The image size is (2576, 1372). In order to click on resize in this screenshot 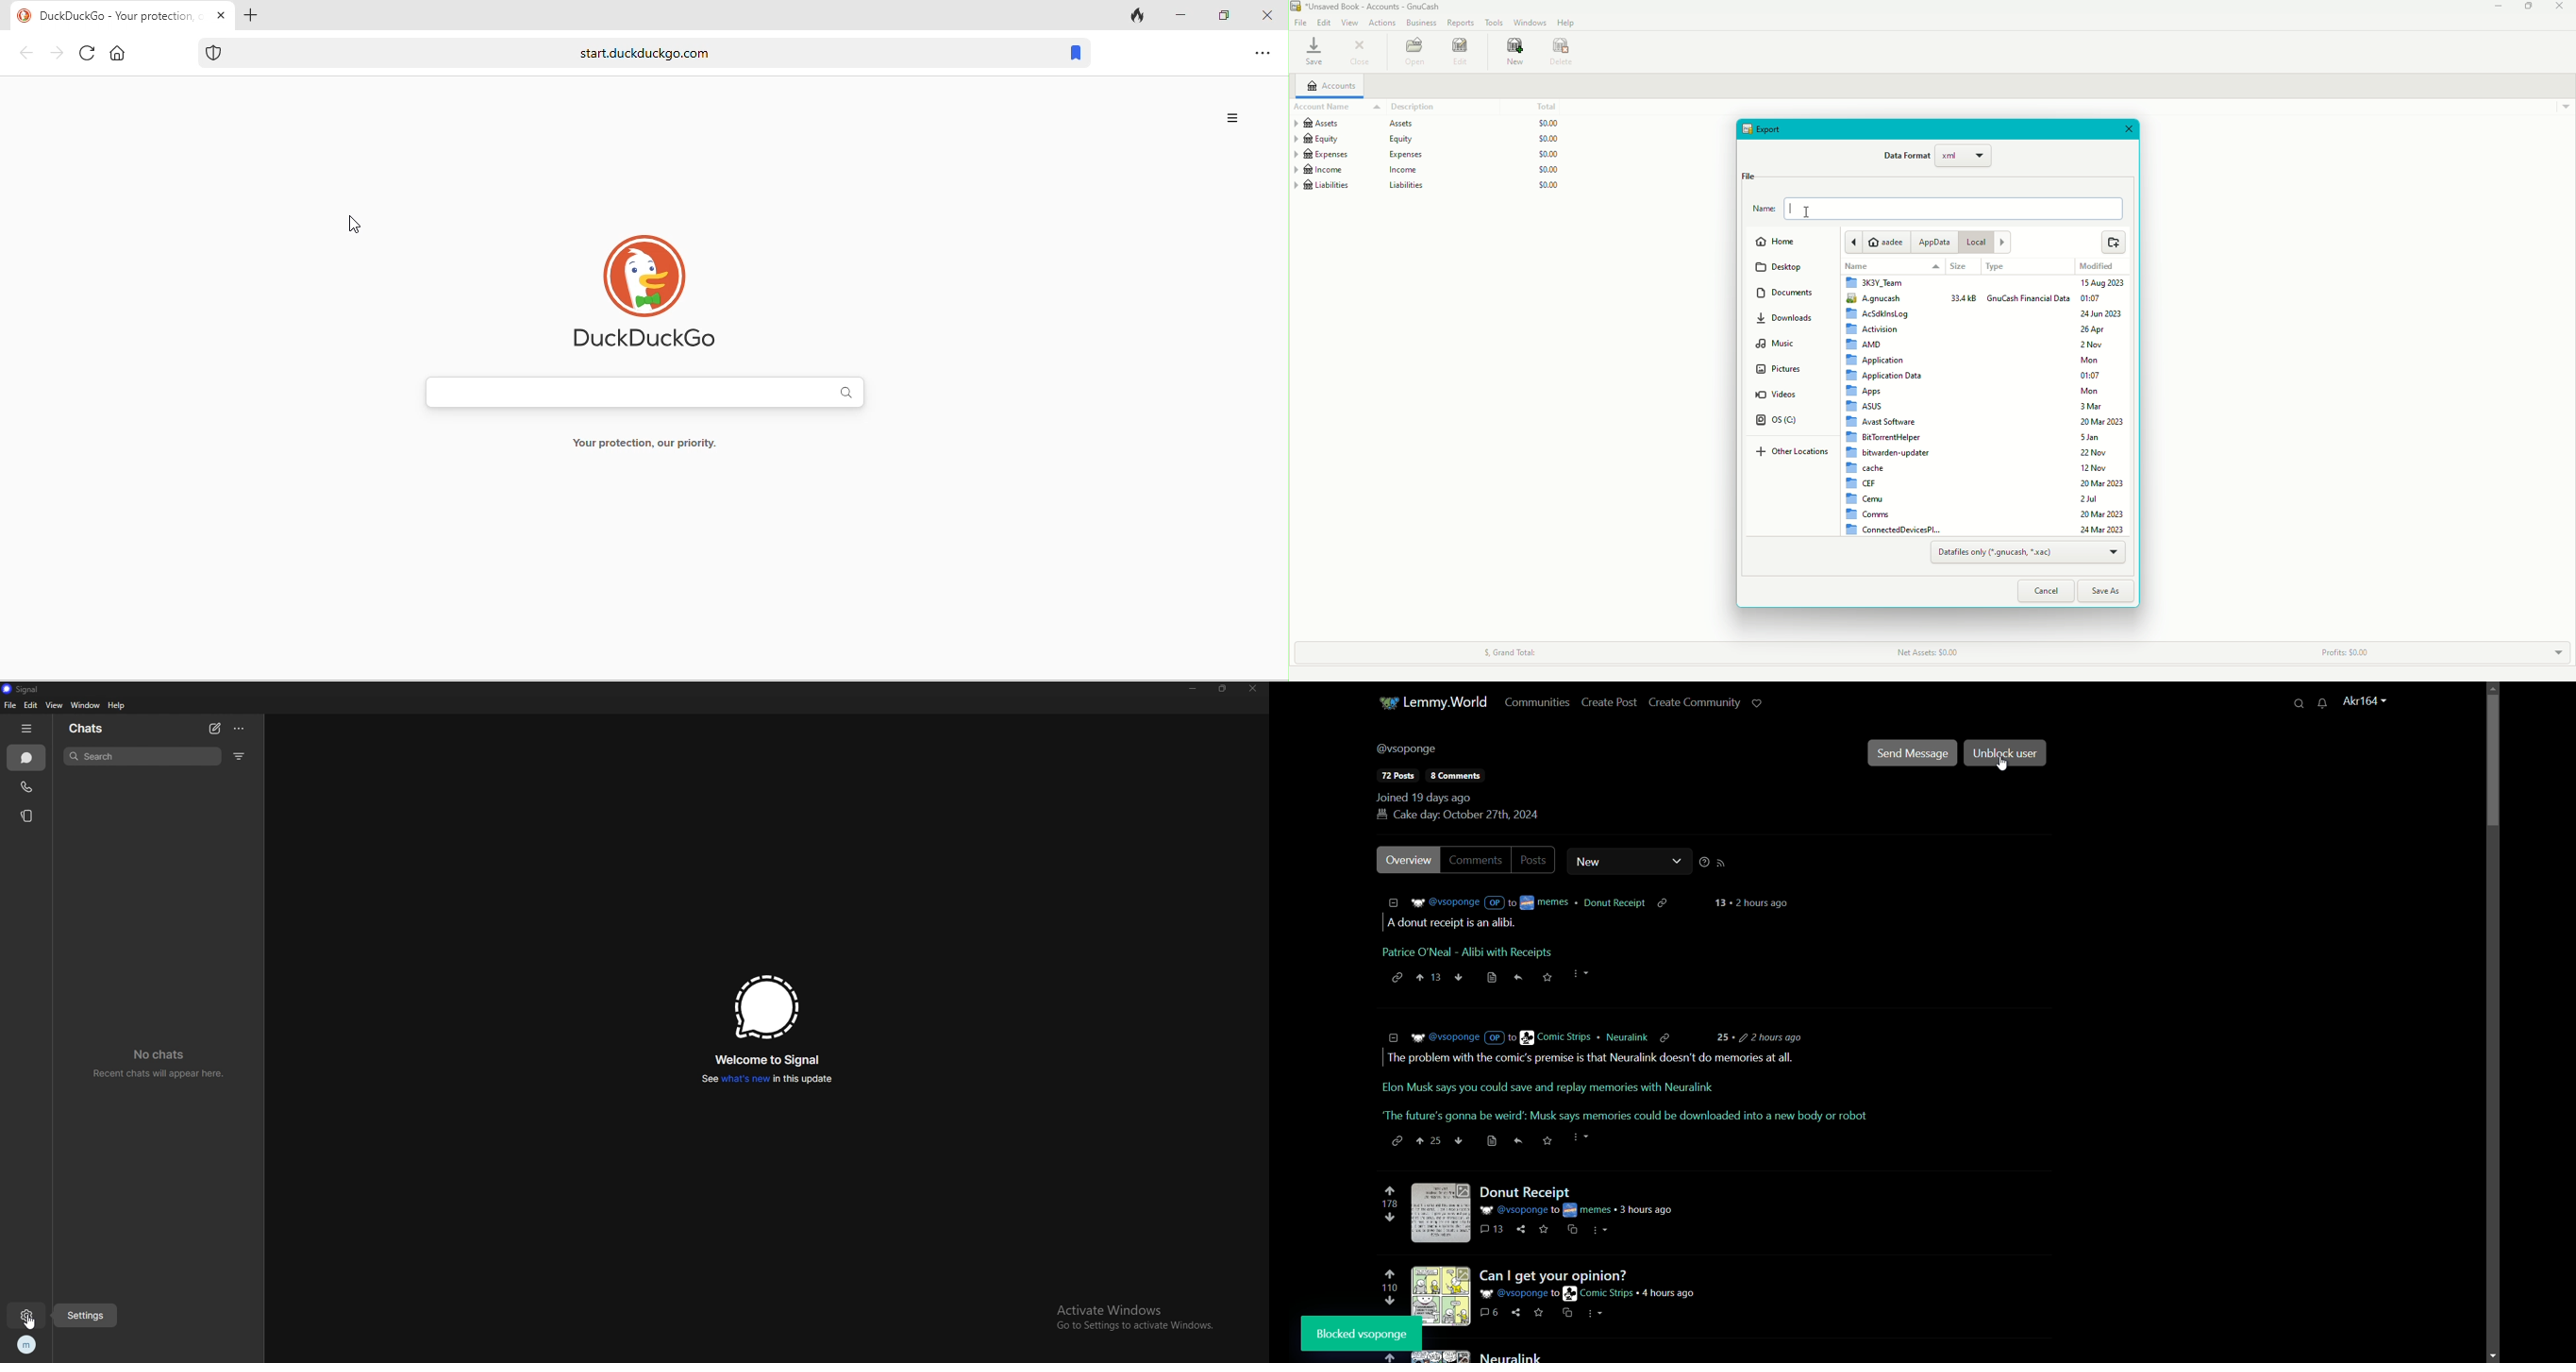, I will do `click(1224, 688)`.